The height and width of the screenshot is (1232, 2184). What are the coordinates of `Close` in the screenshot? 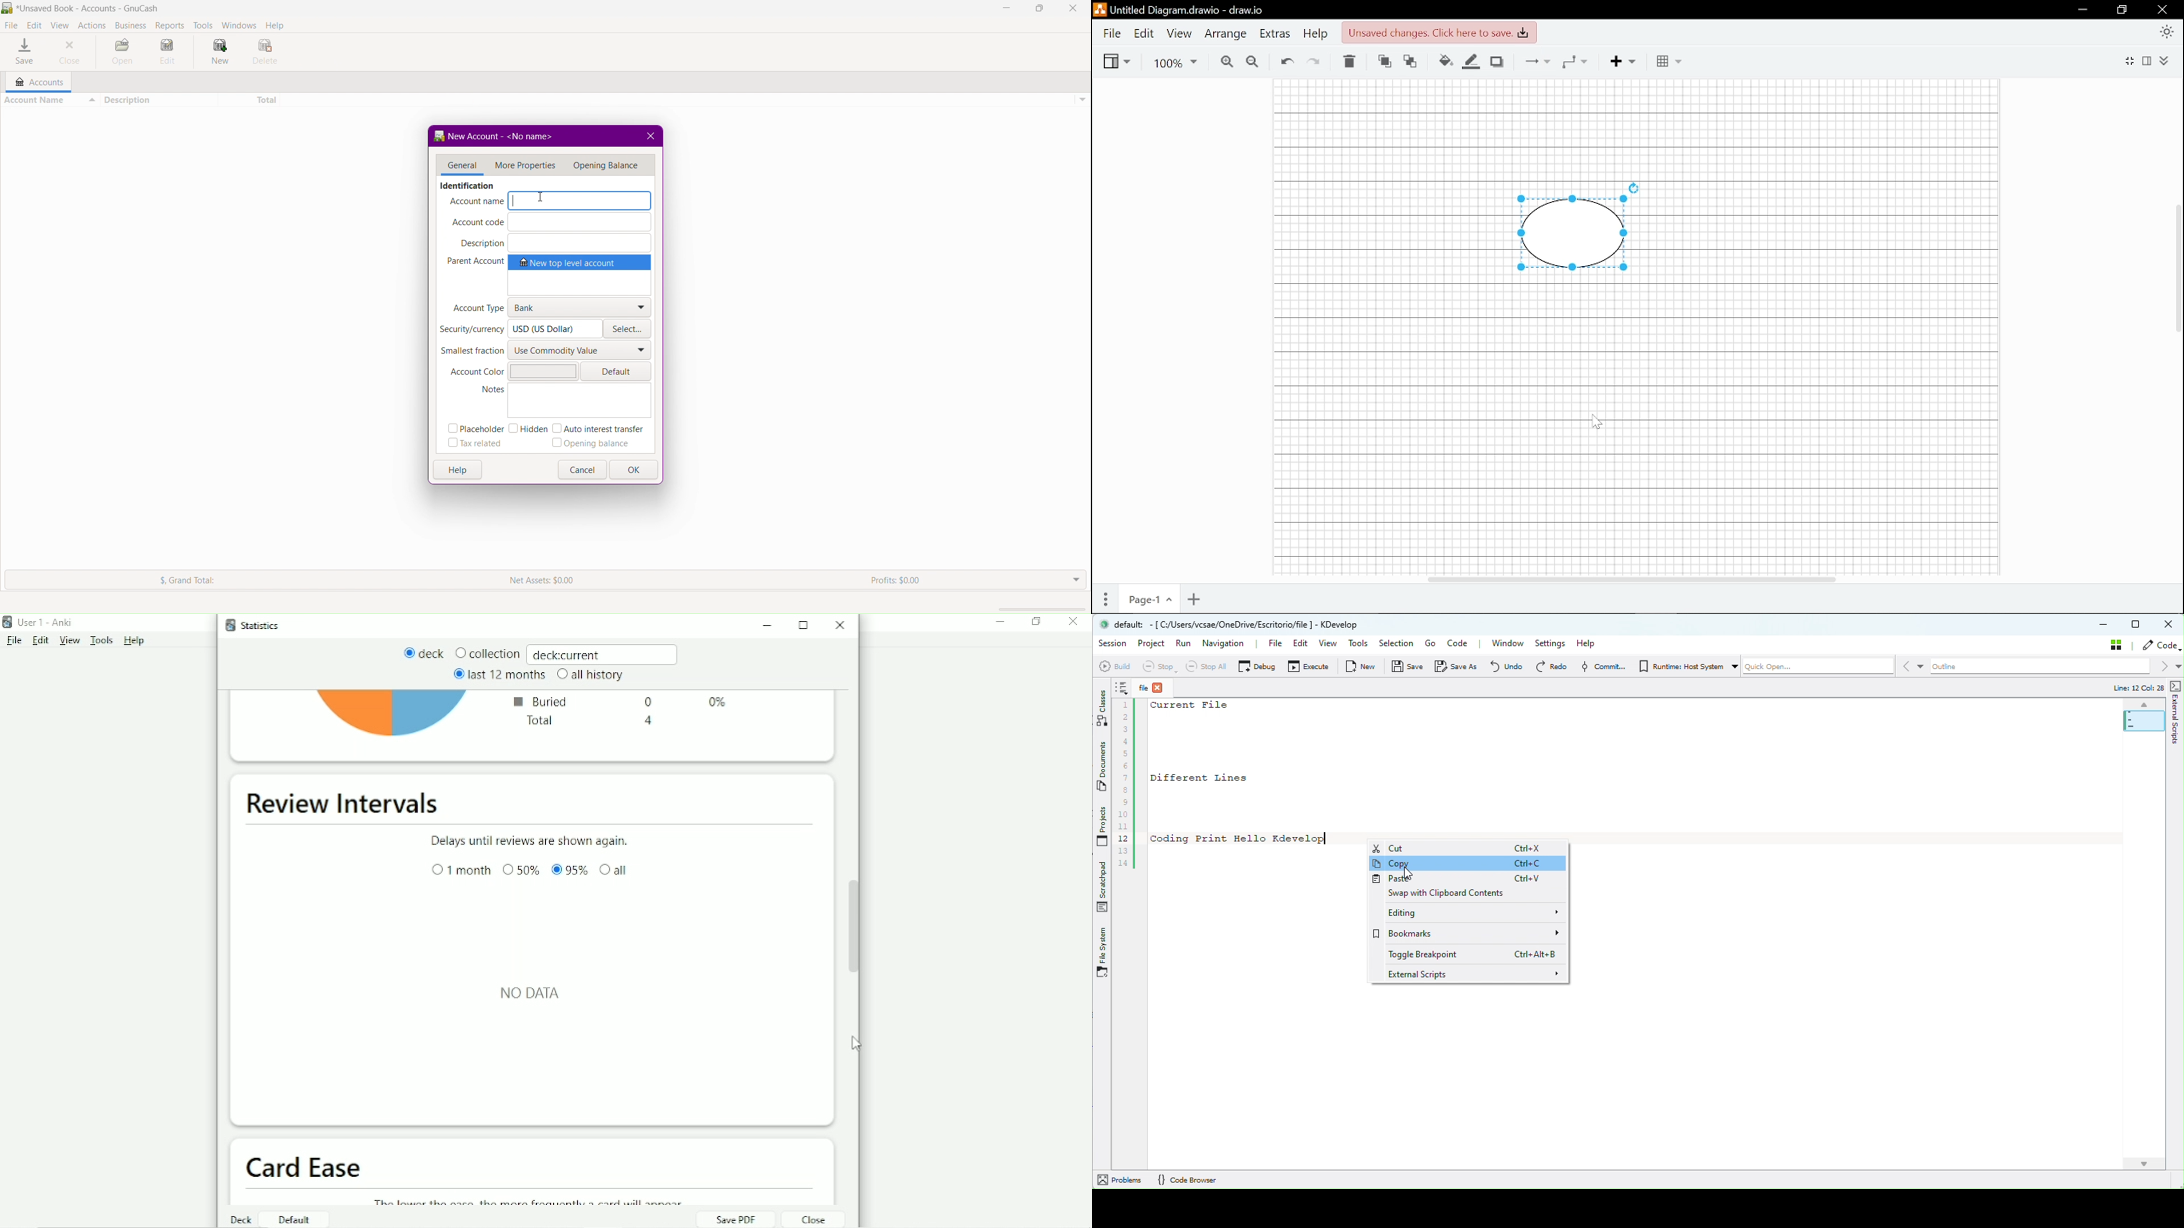 It's located at (842, 625).